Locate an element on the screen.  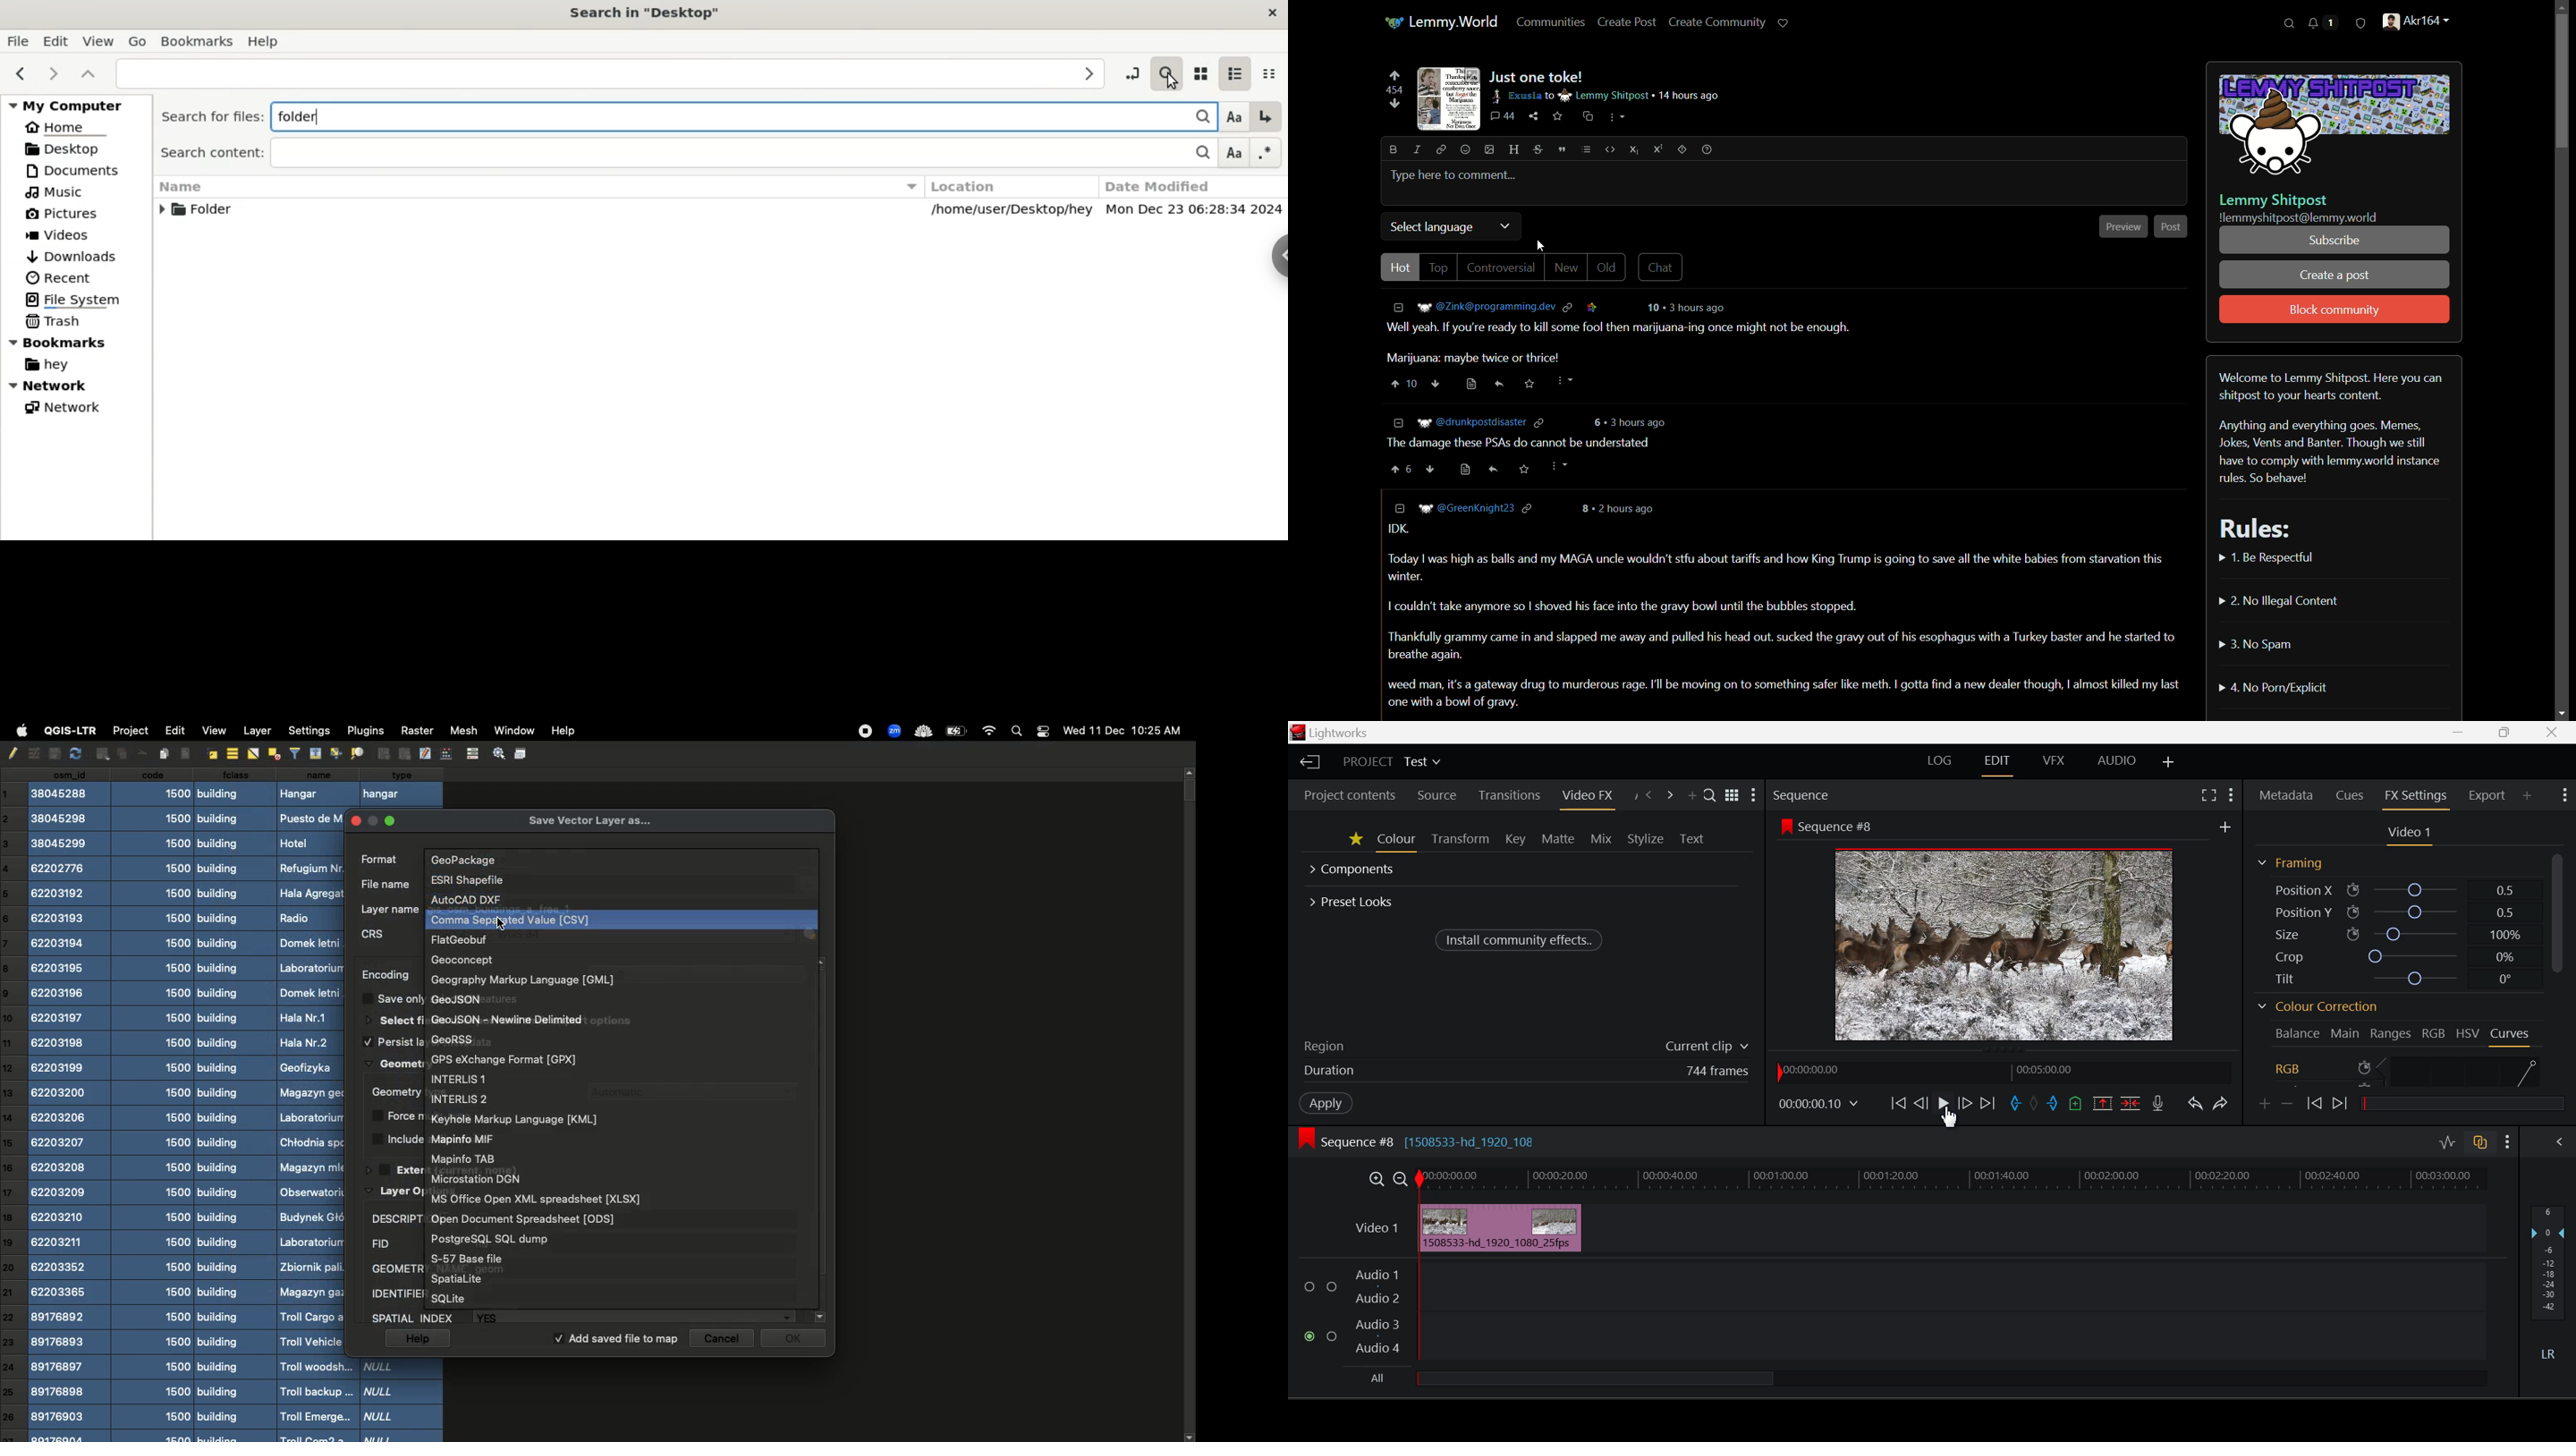
Akr164 is located at coordinates (2417, 23).